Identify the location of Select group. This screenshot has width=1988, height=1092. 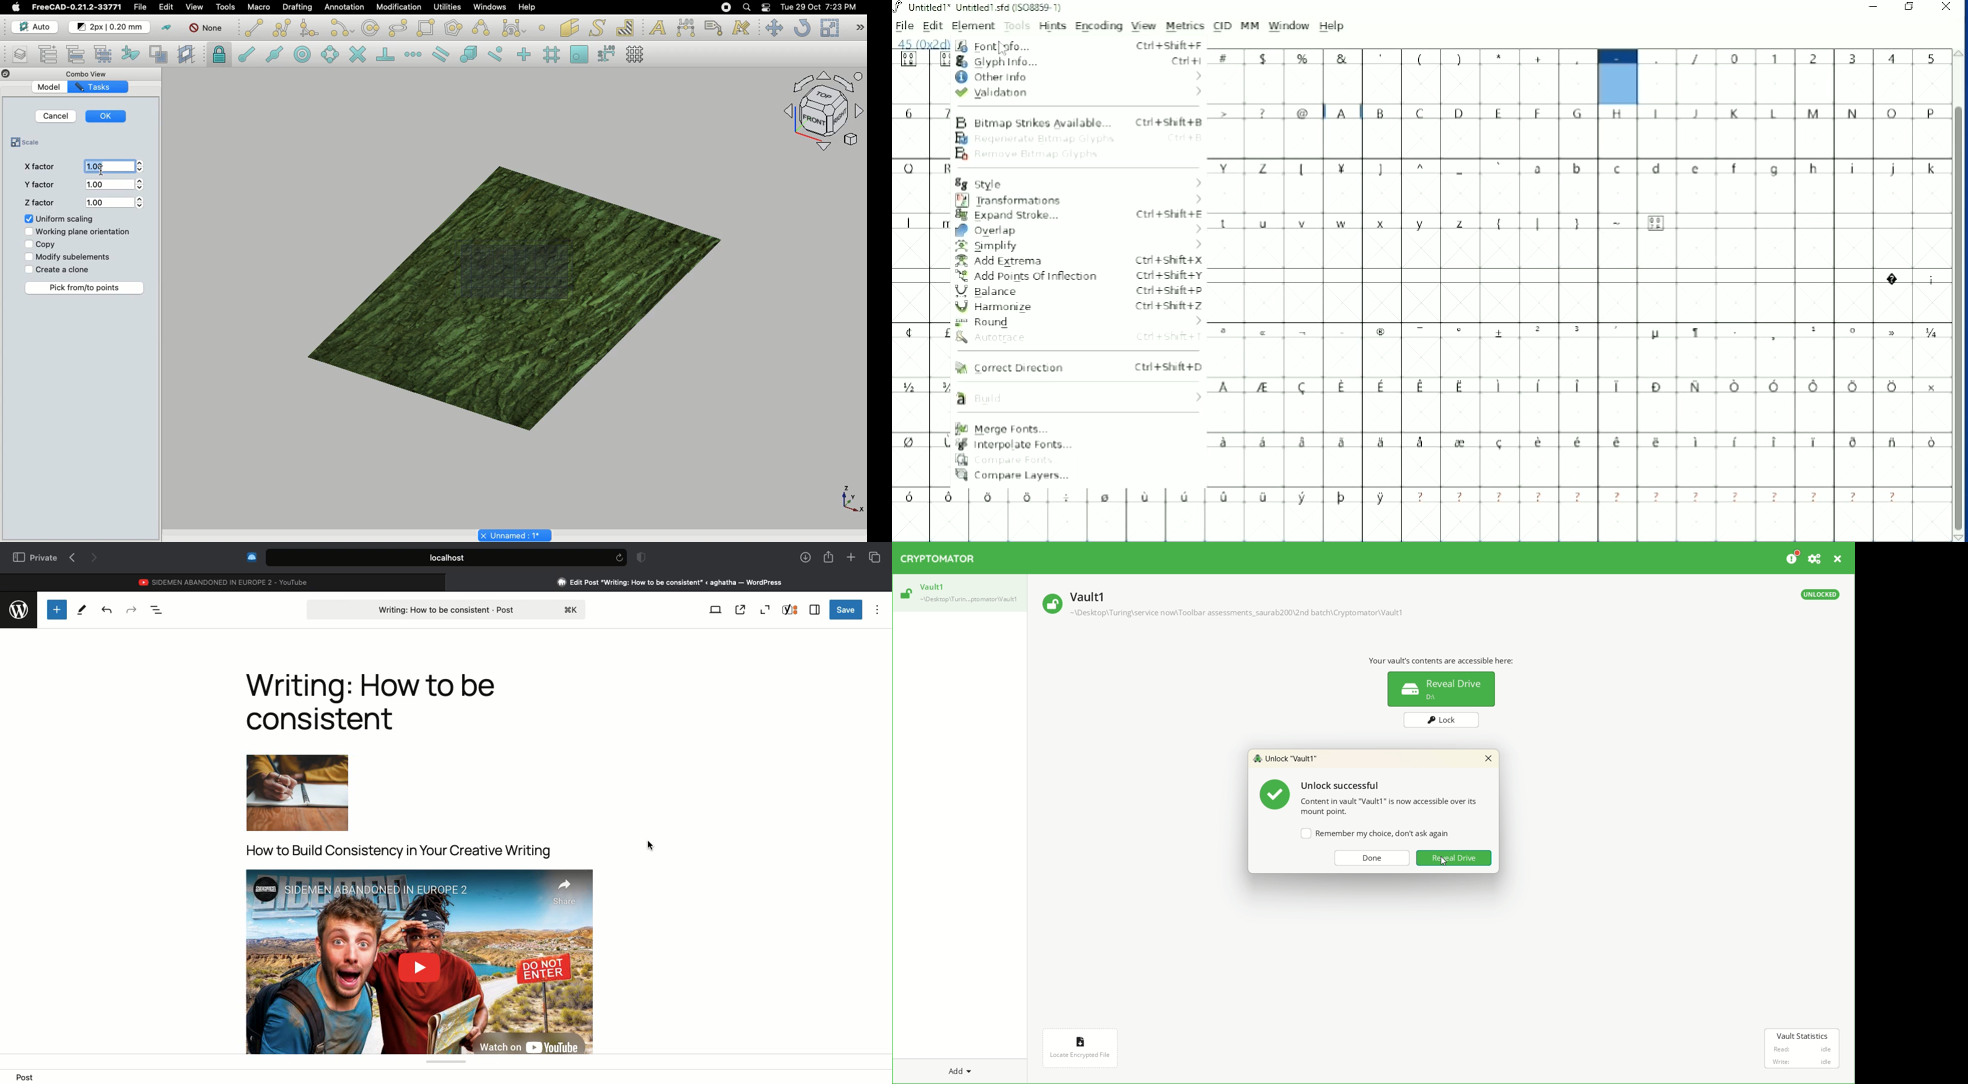
(105, 54).